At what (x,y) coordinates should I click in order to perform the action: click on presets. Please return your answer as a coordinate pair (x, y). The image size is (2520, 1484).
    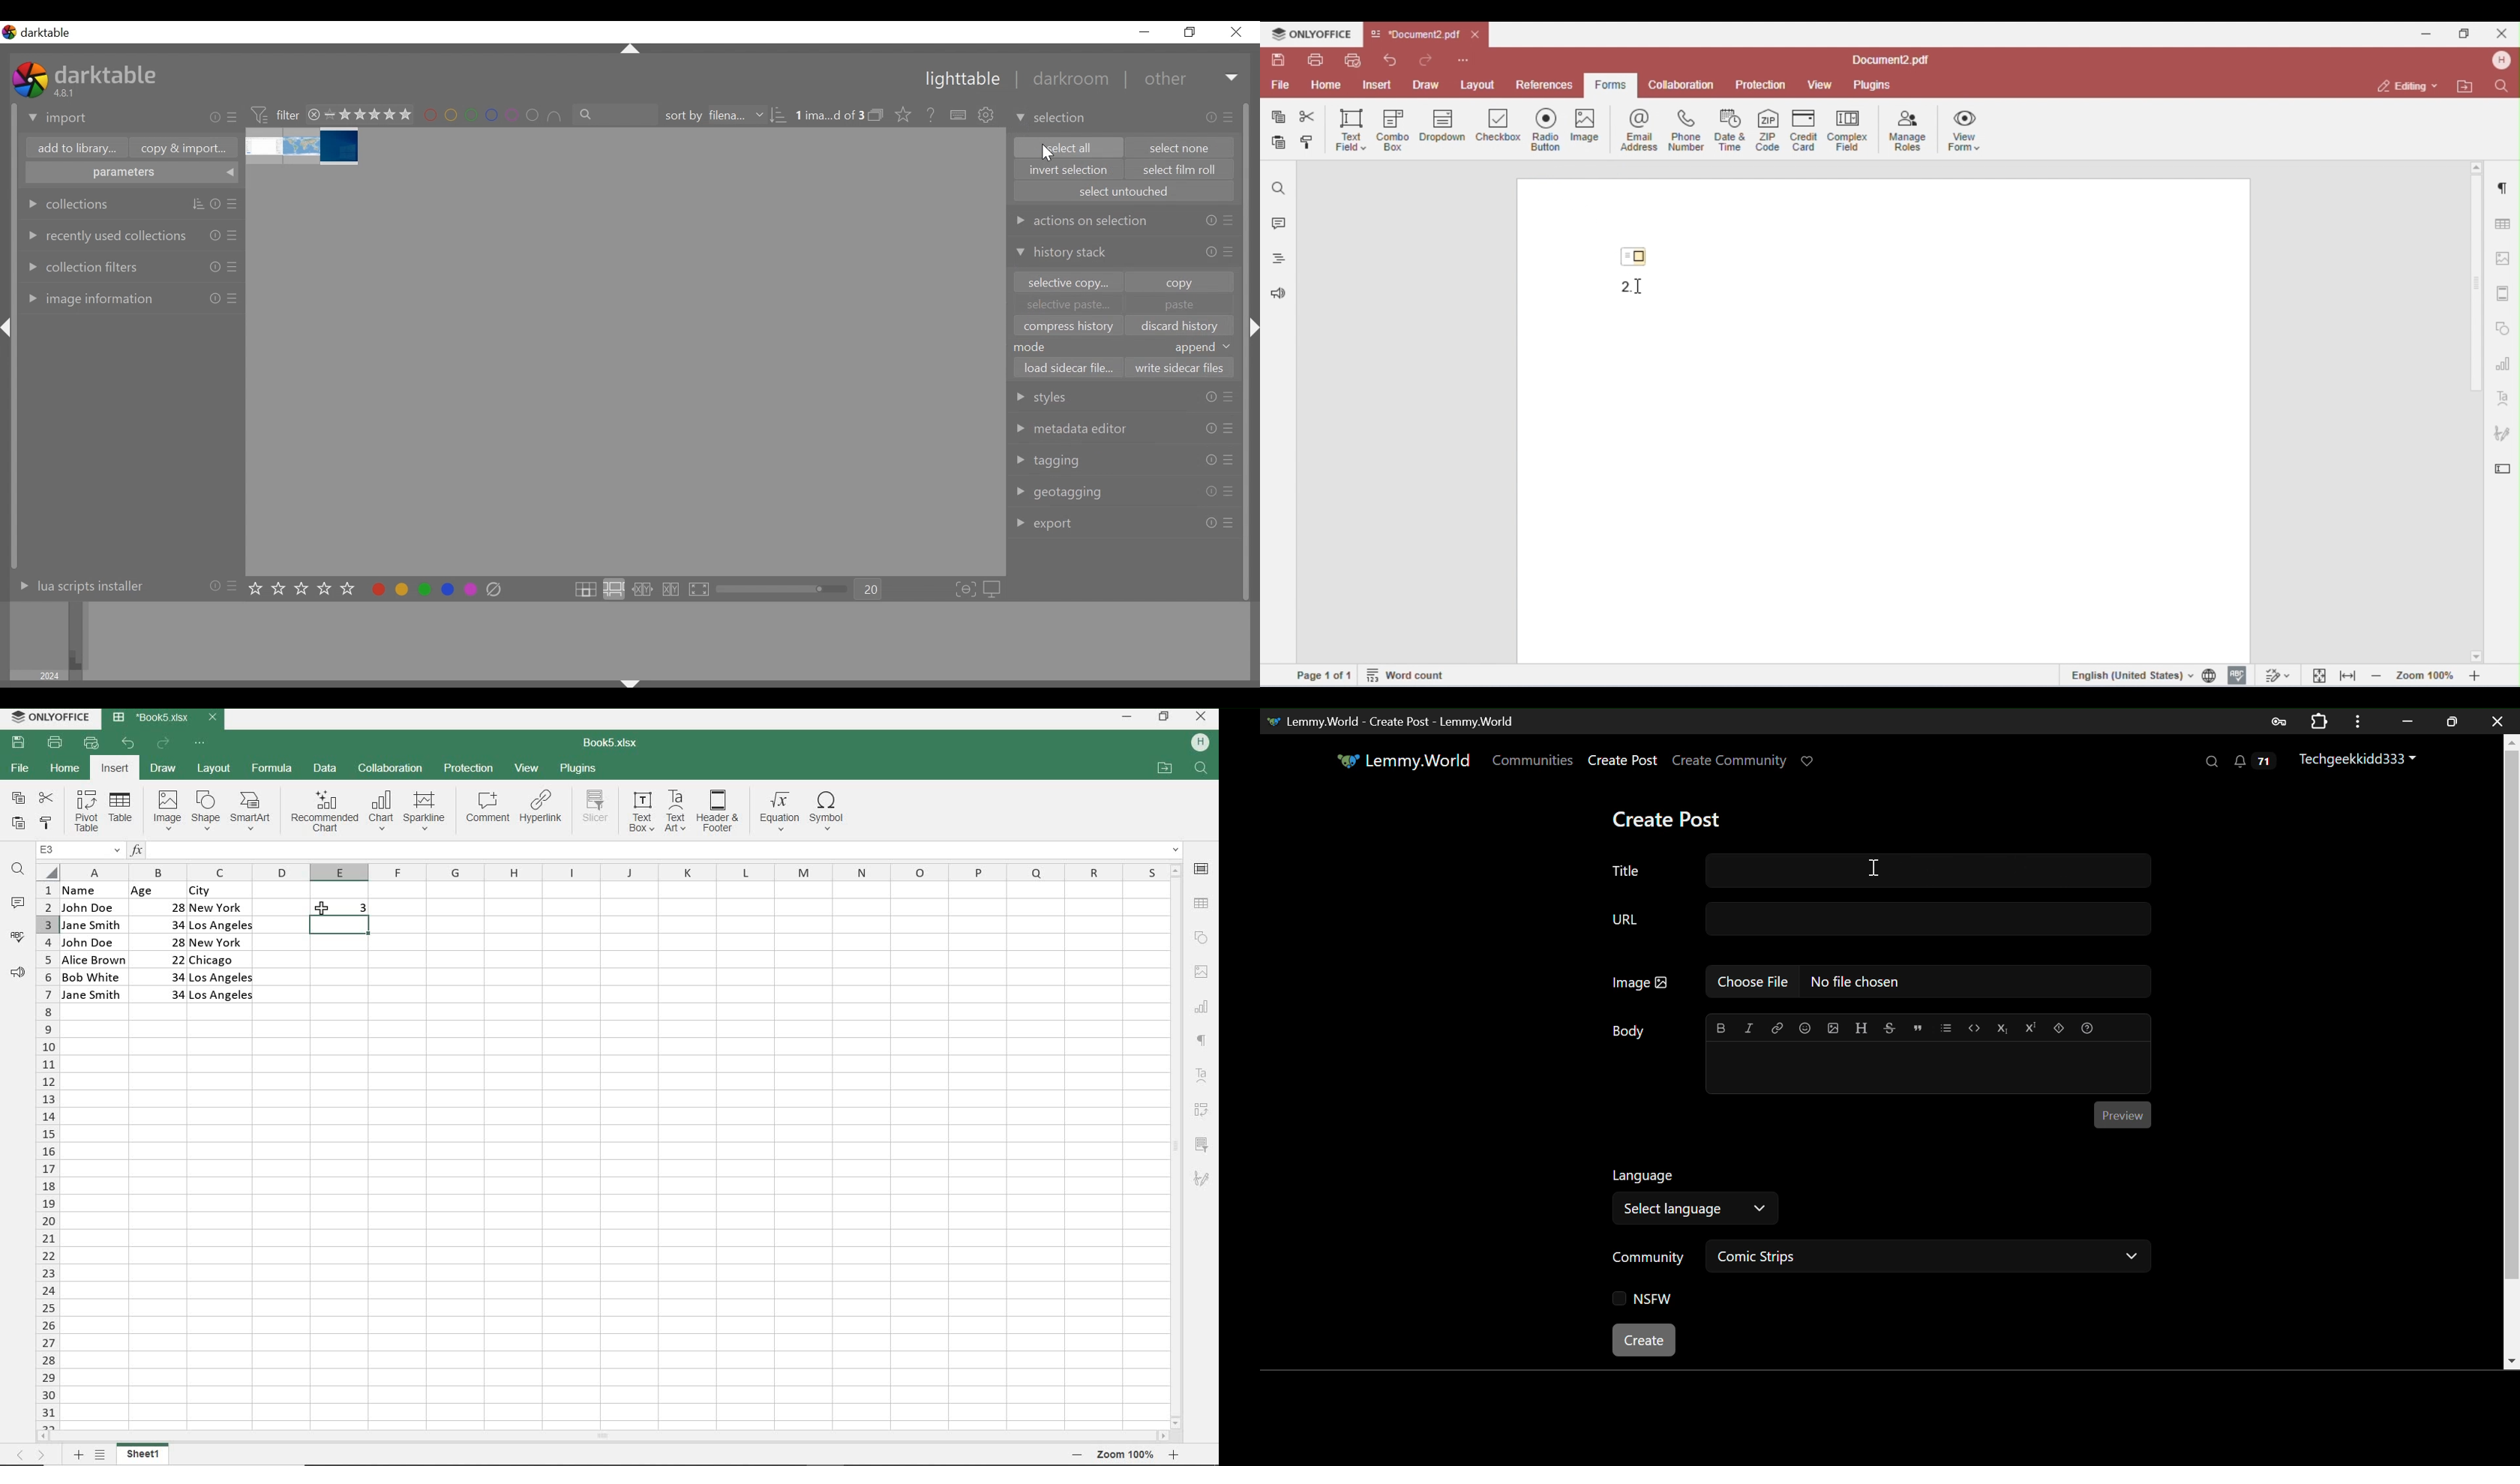
    Looking at the image, I should click on (234, 205).